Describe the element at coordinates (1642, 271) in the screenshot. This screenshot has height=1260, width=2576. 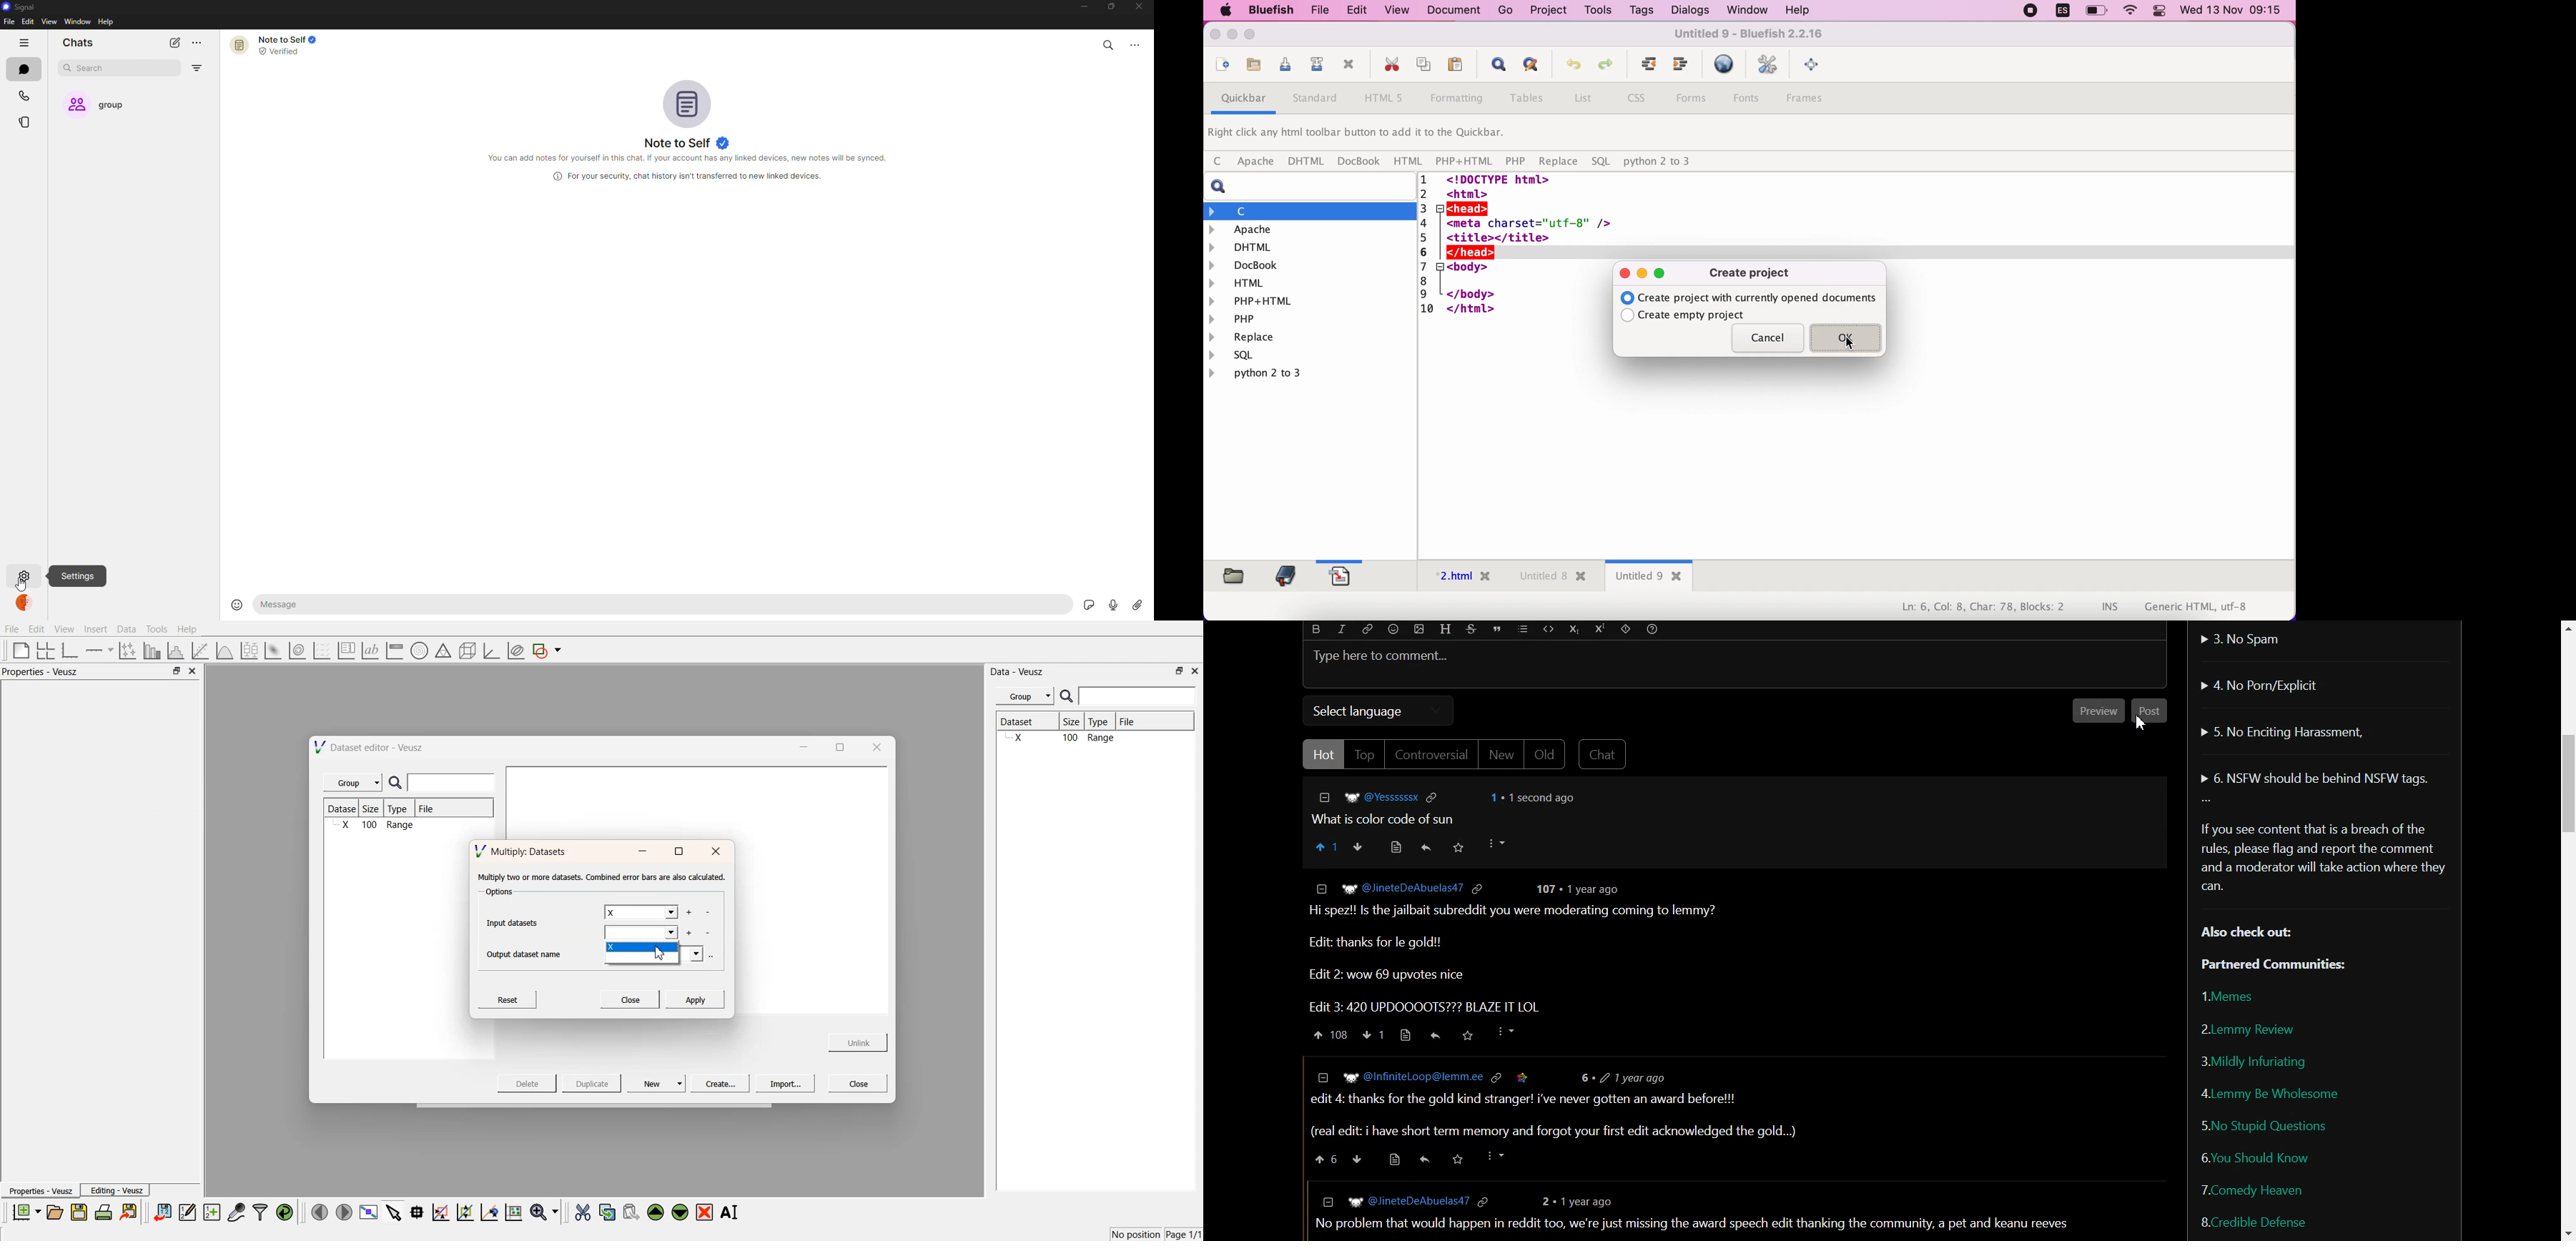
I see `minimize` at that location.